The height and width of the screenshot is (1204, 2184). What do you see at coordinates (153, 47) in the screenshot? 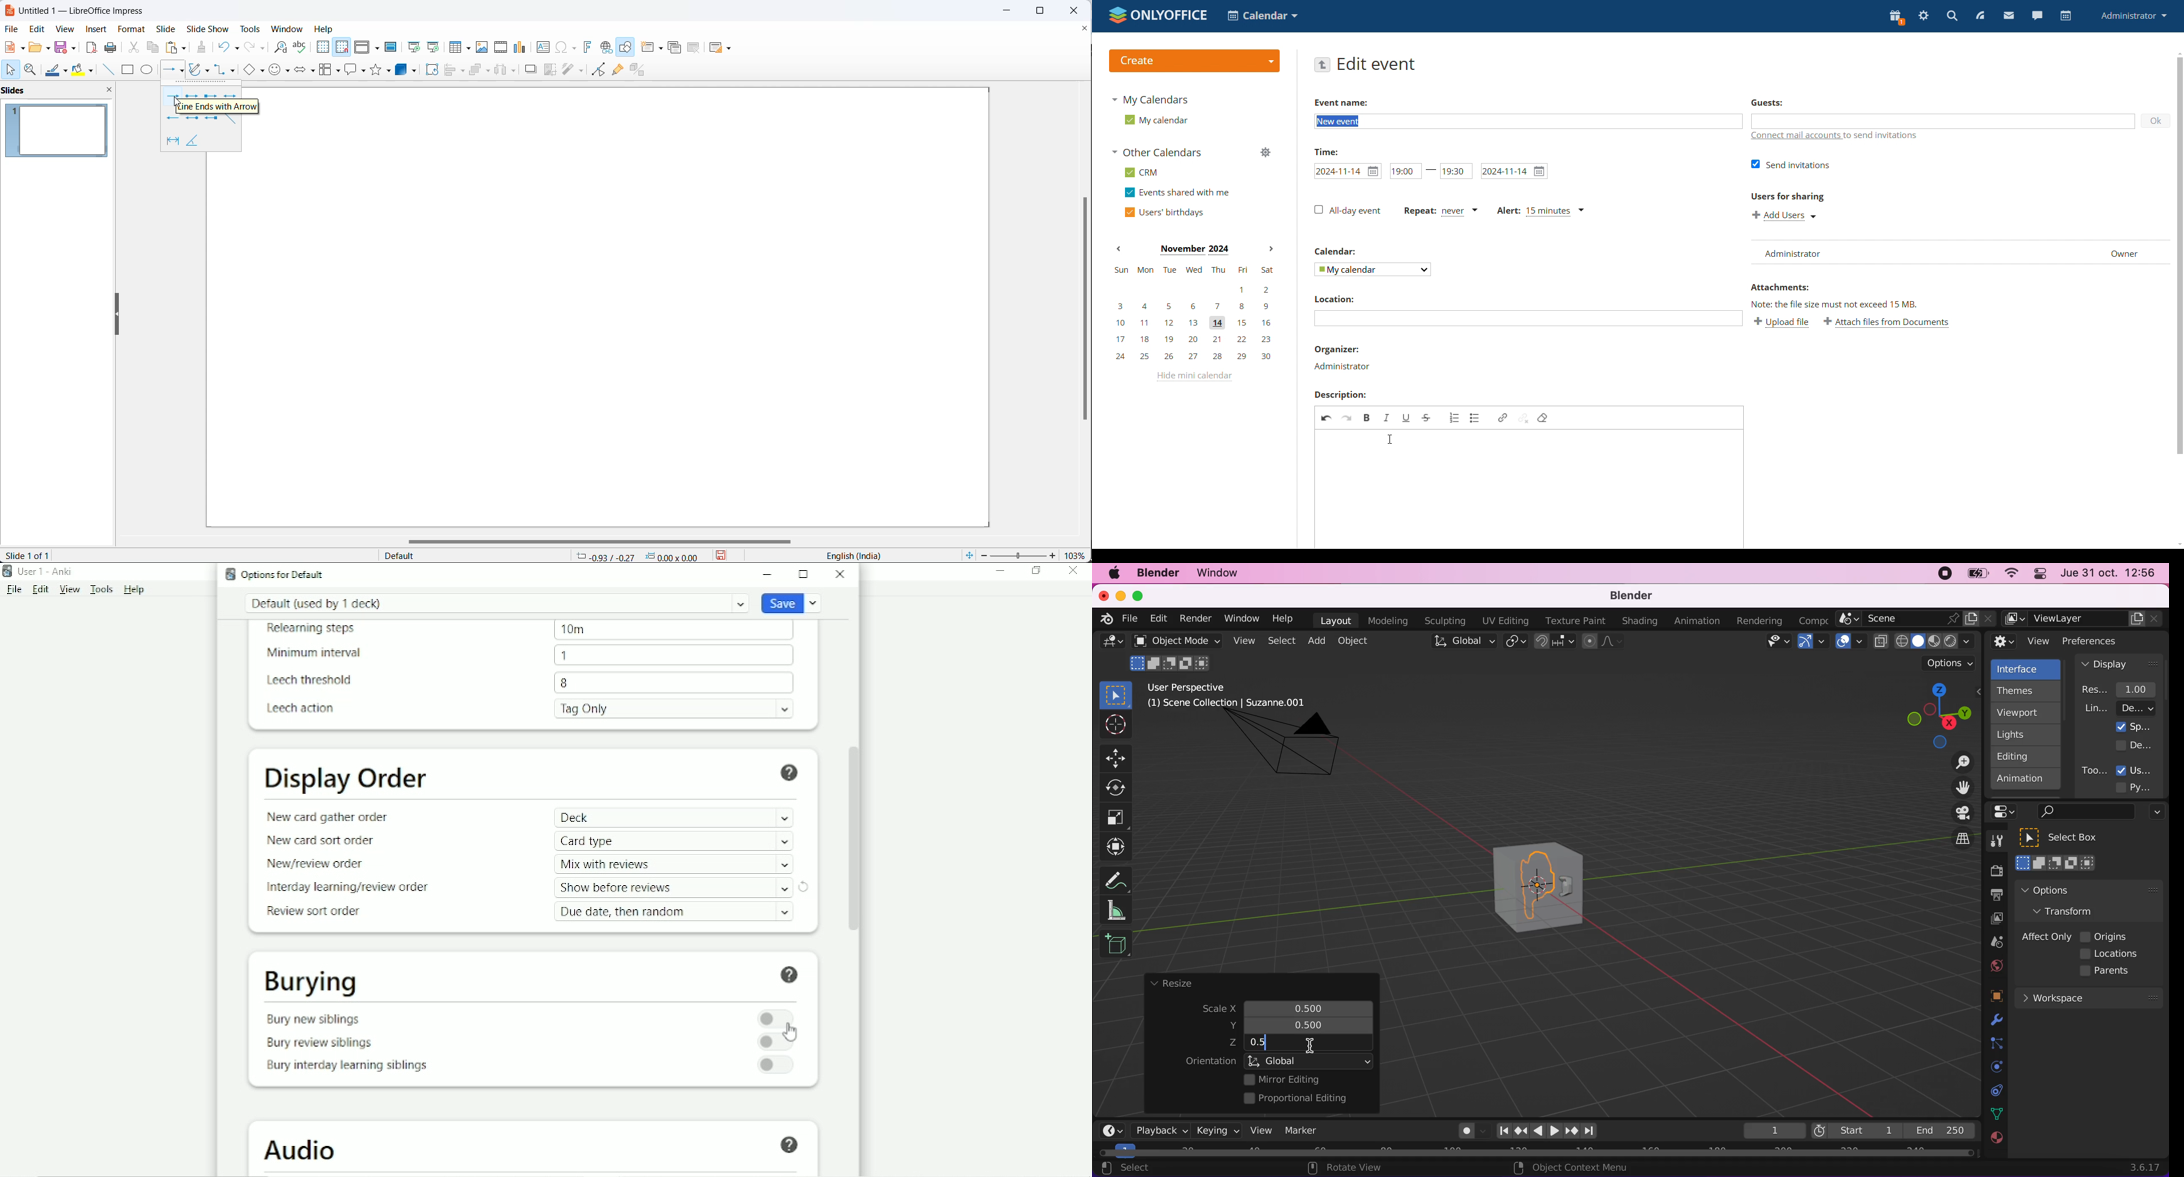
I see `copy` at bounding box center [153, 47].